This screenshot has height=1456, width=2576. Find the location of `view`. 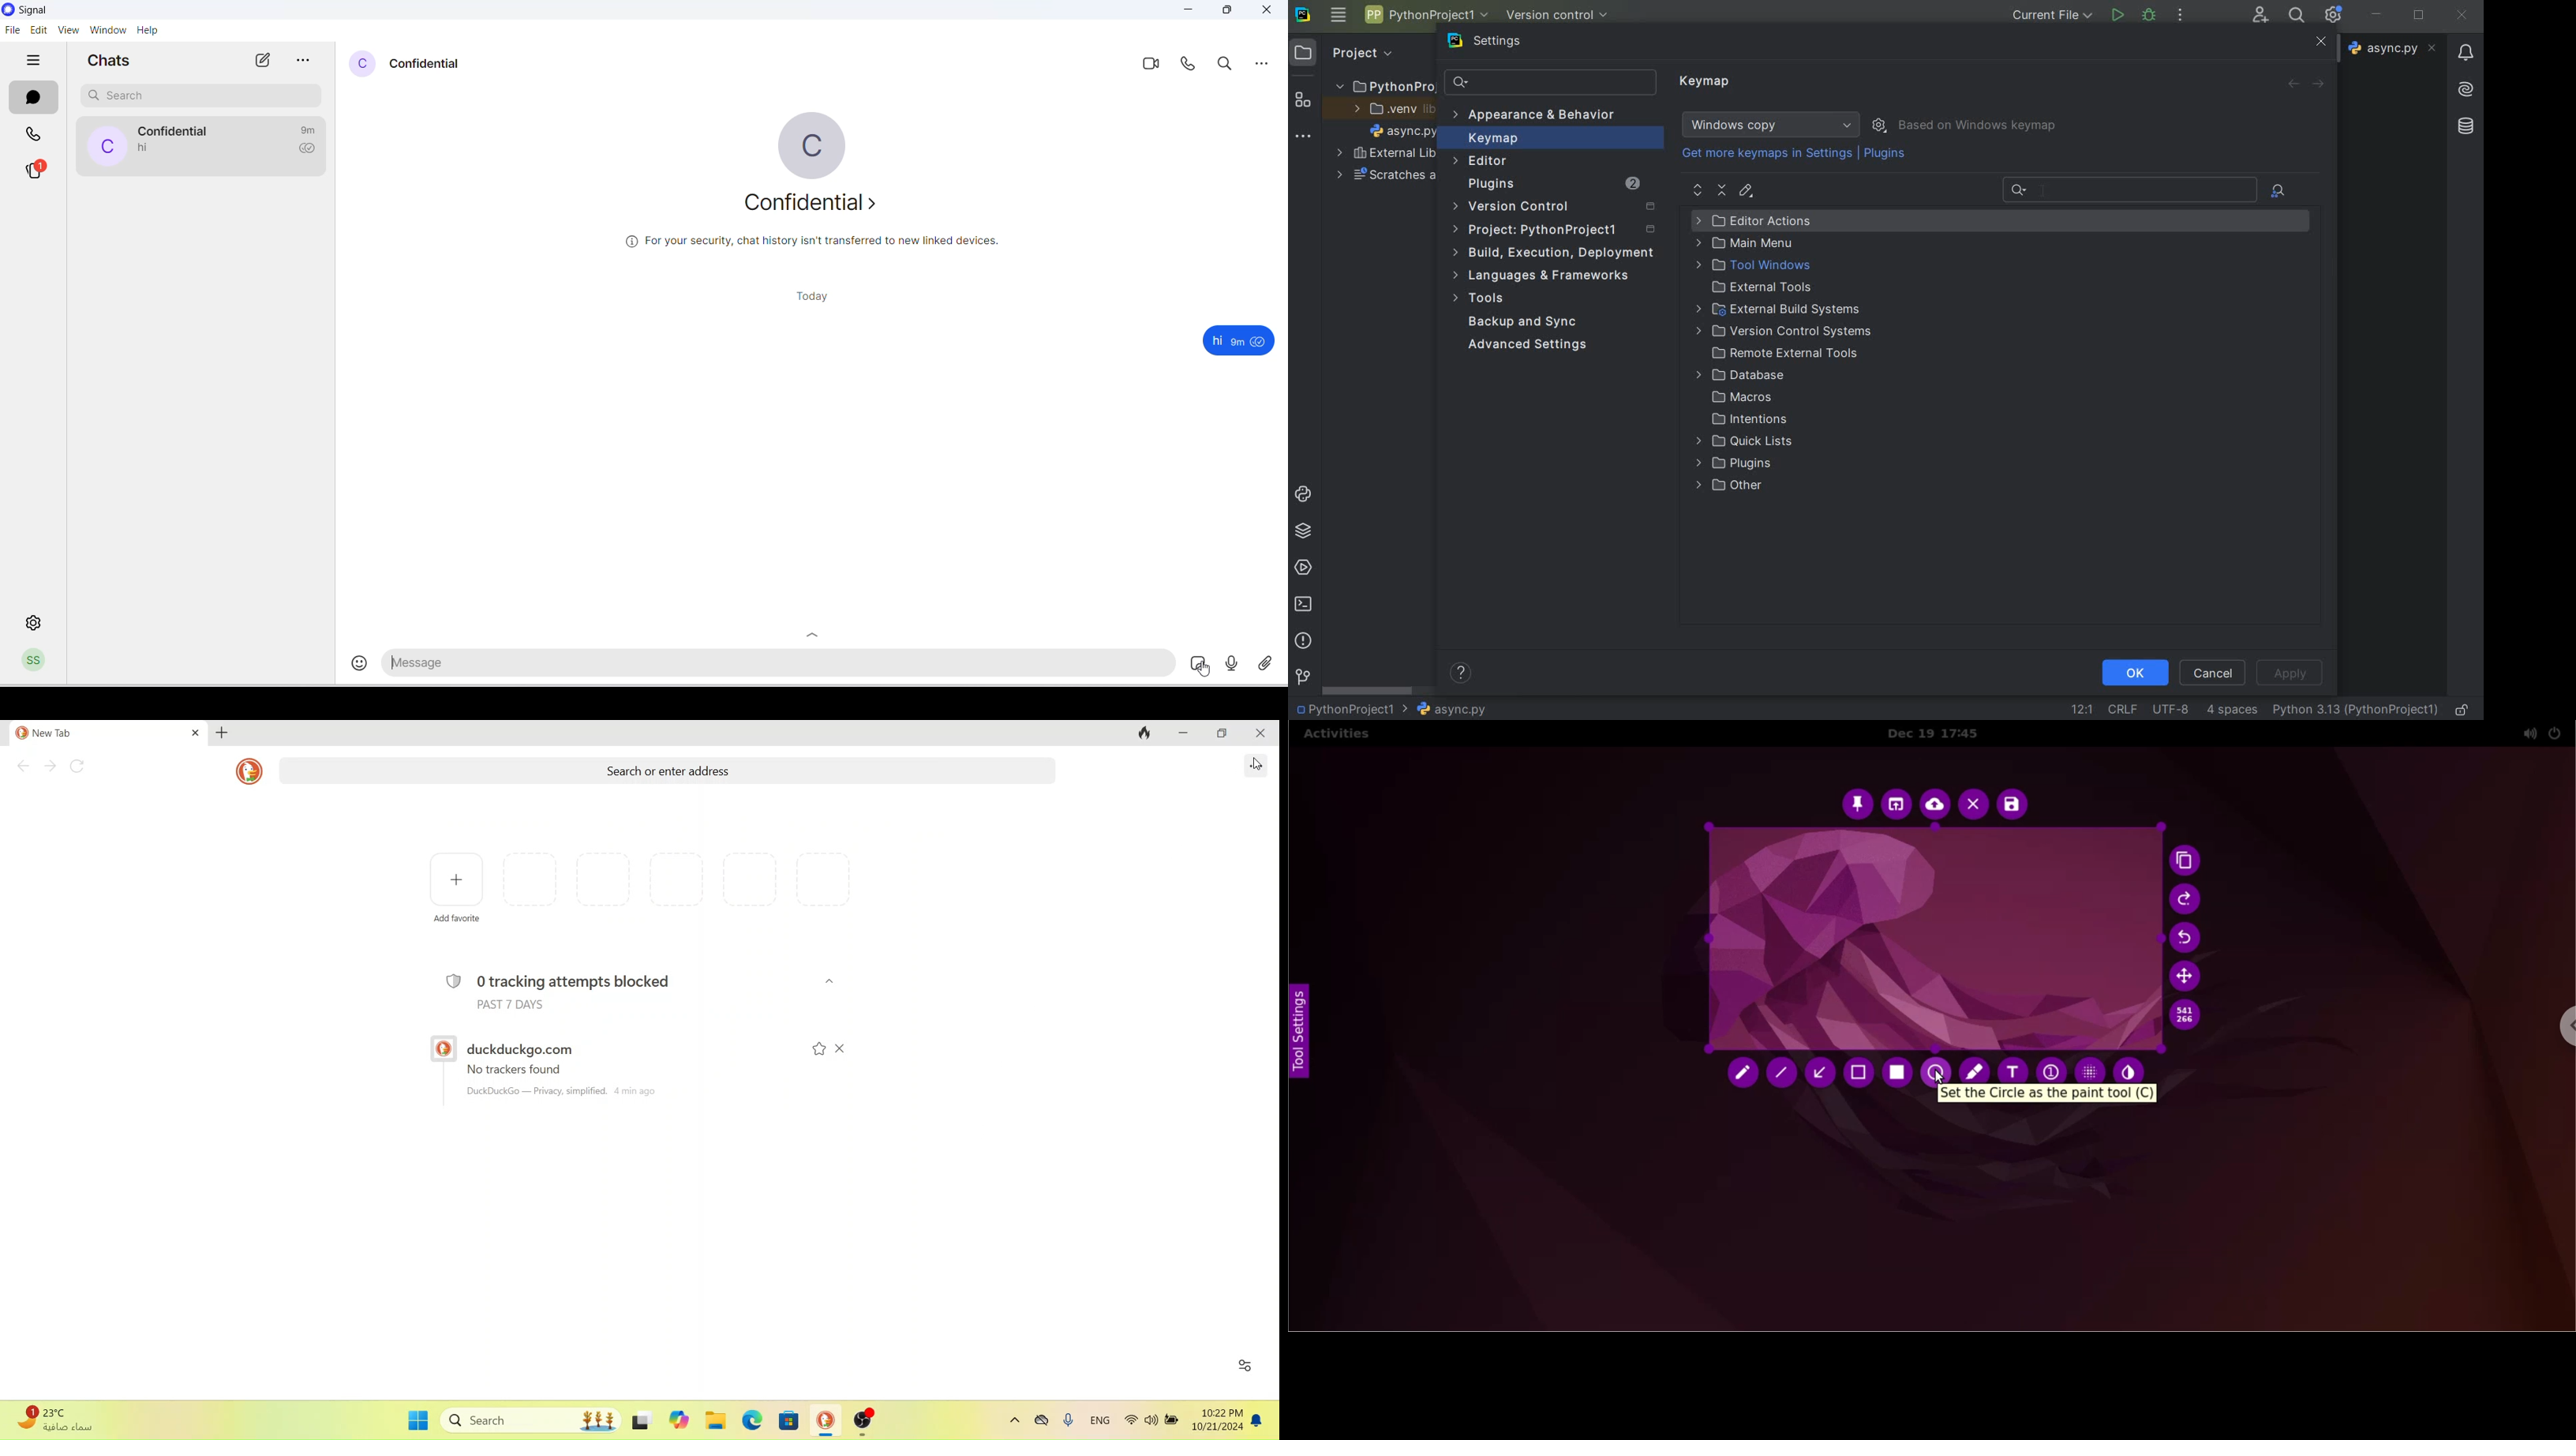

view is located at coordinates (70, 31).